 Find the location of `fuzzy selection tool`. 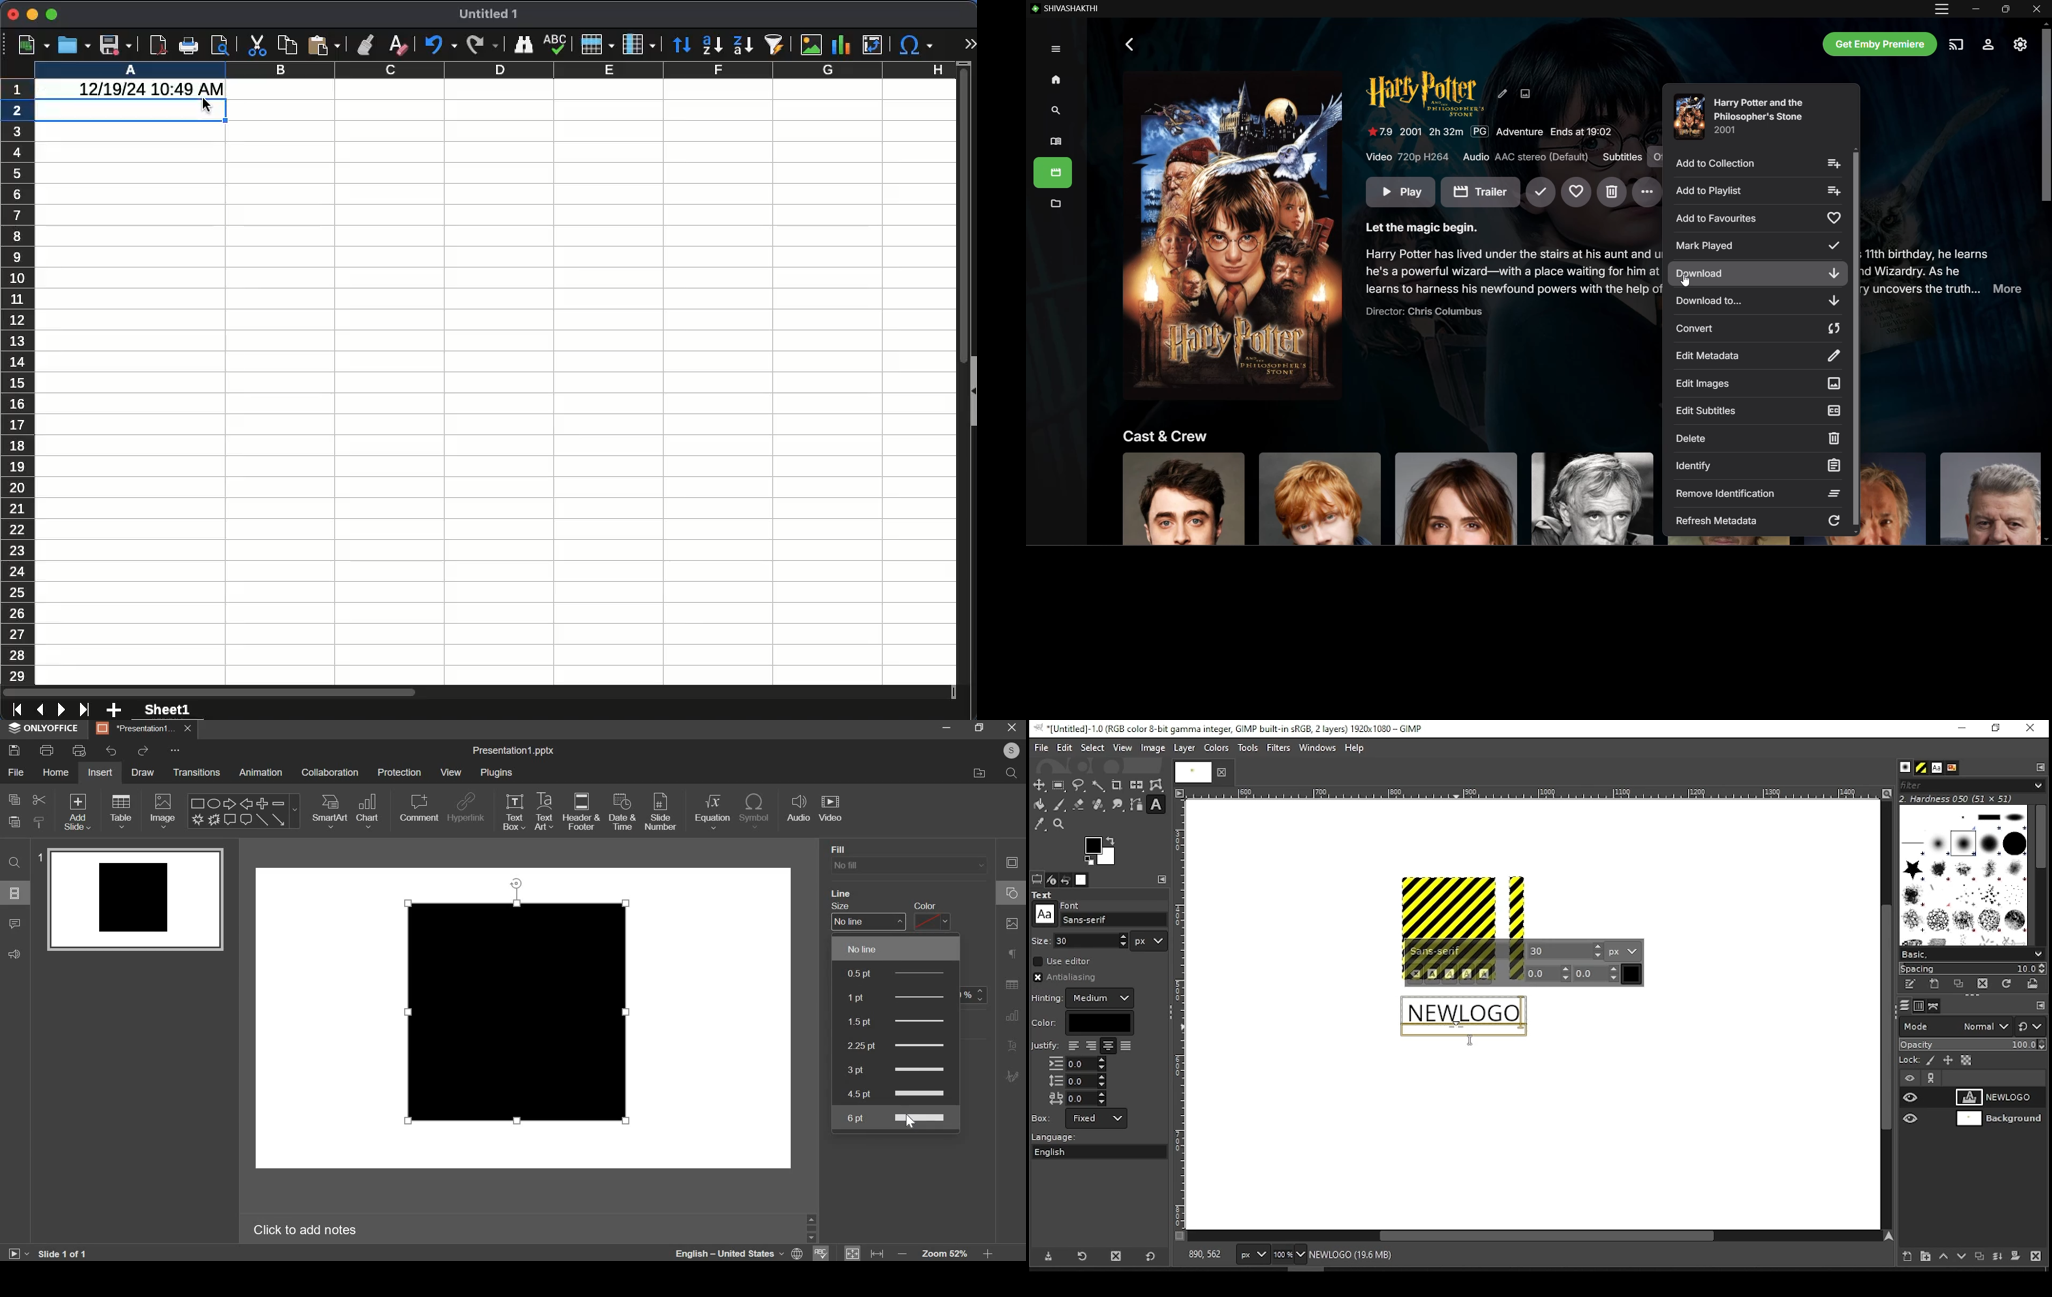

fuzzy selection tool is located at coordinates (1099, 786).